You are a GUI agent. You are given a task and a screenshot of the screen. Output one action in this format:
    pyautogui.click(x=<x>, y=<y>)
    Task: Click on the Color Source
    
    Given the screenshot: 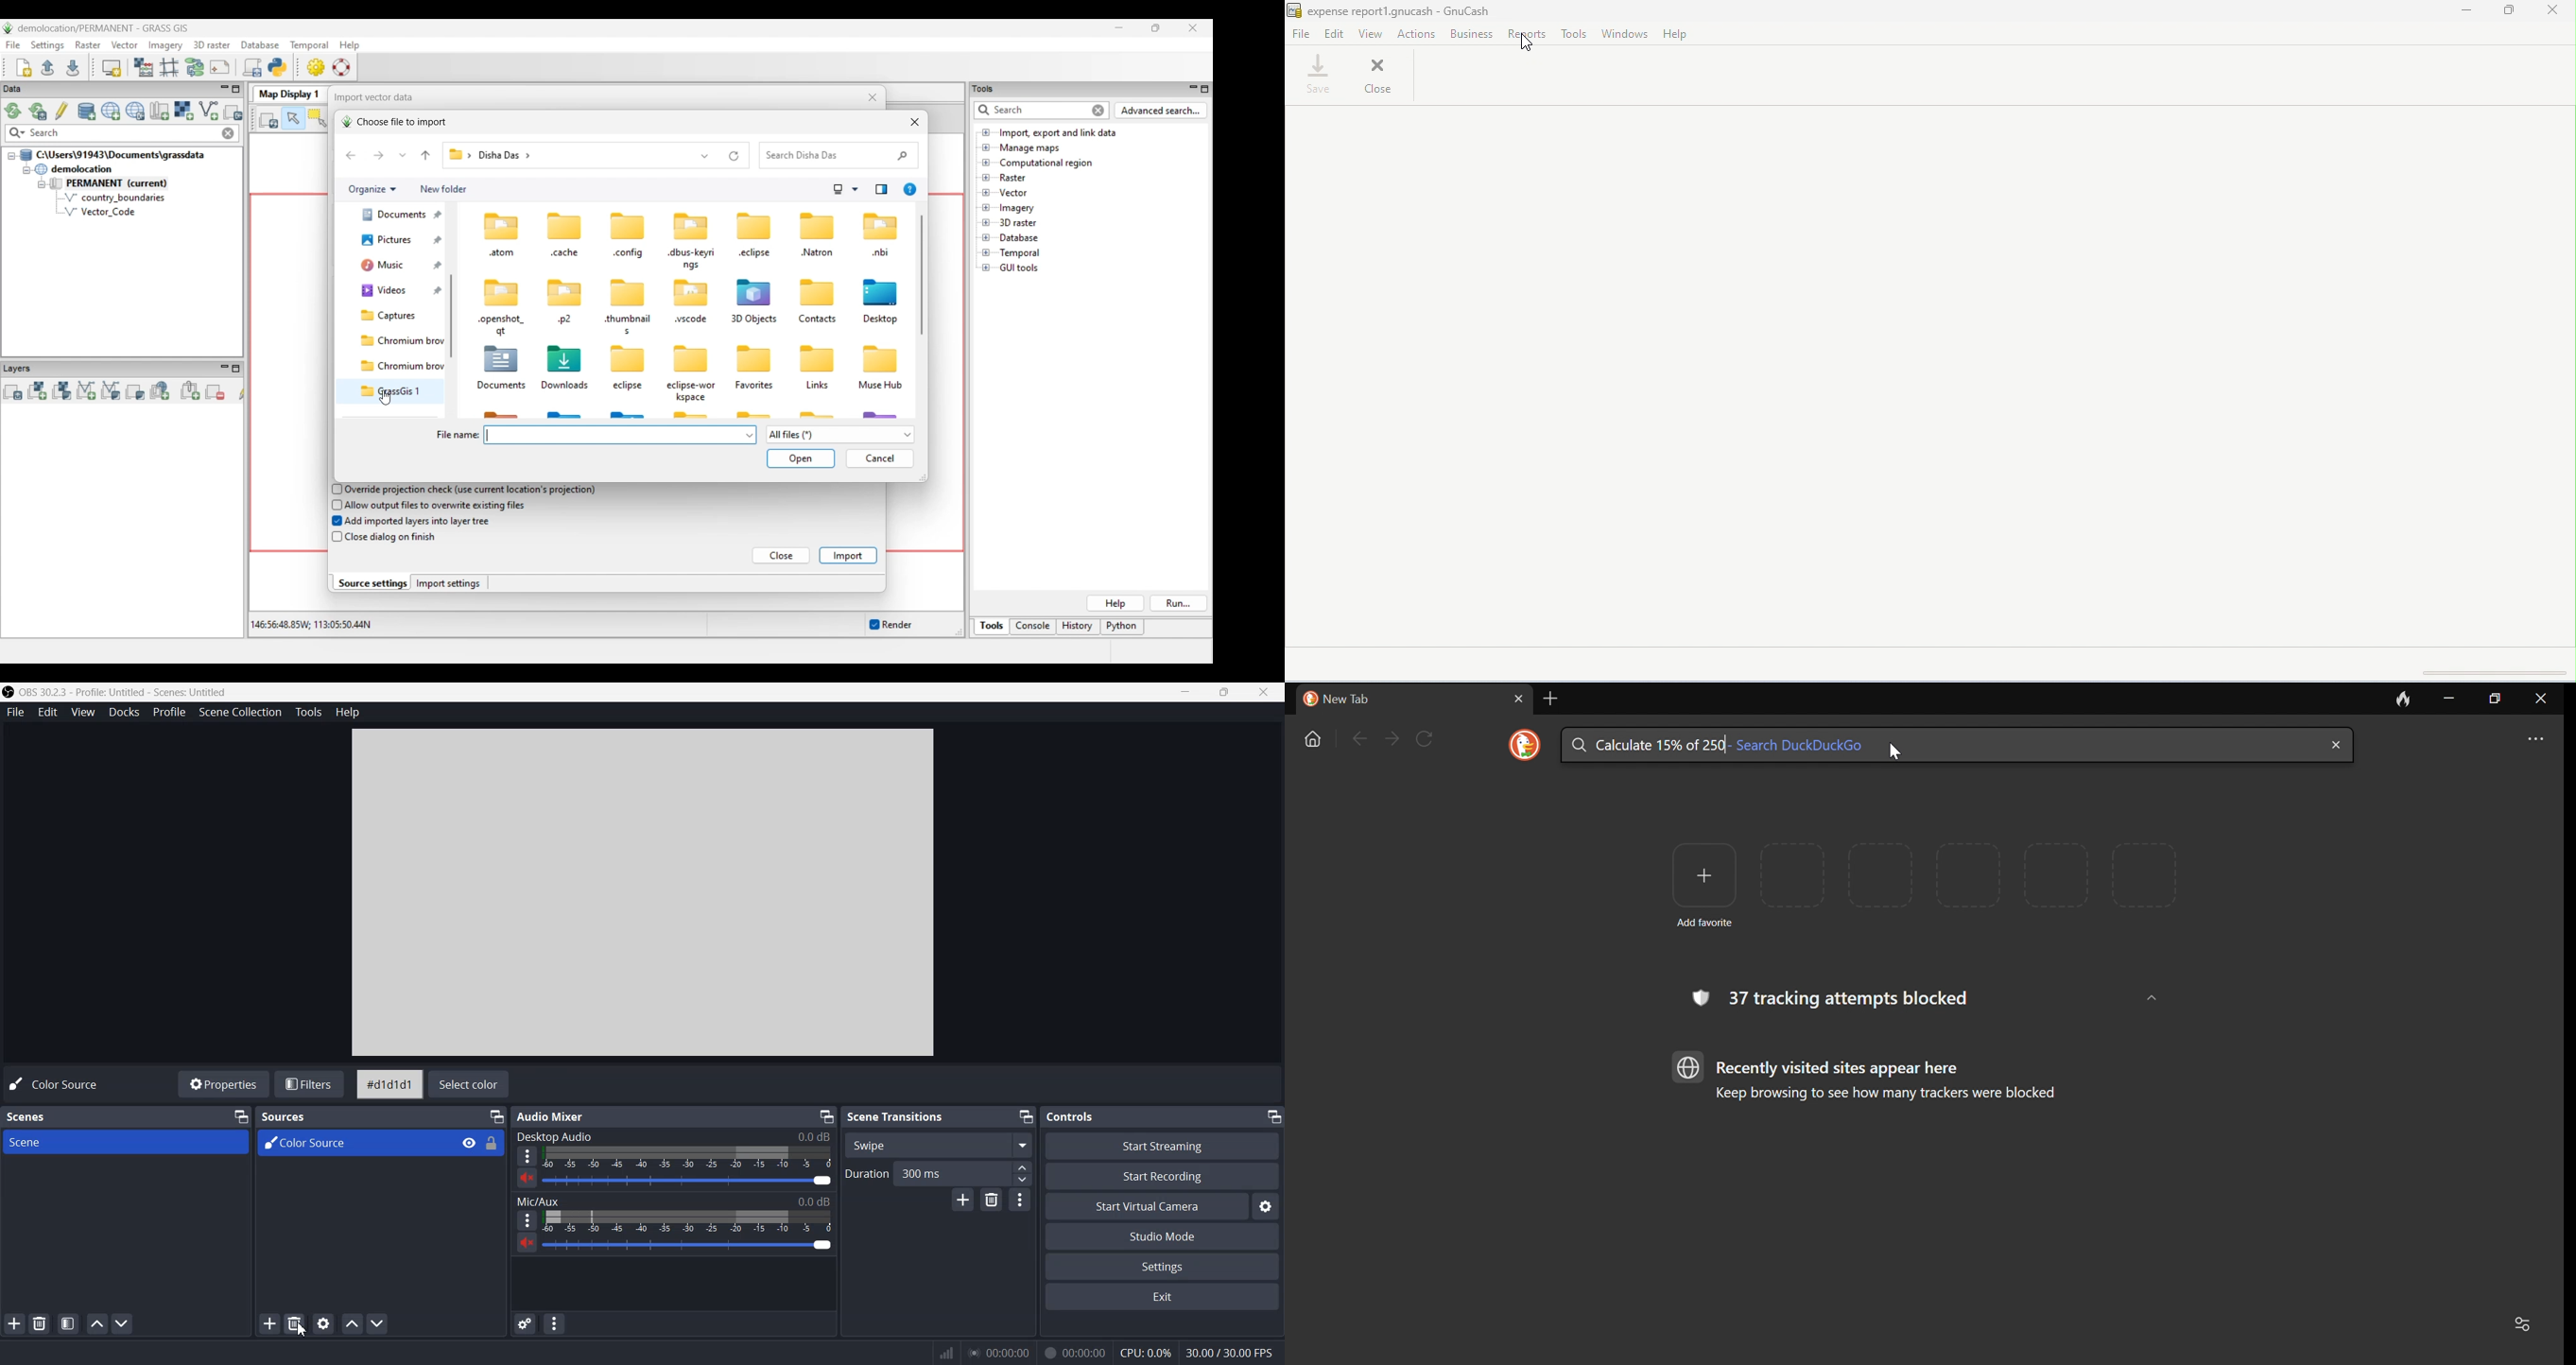 What is the action you would take?
    pyautogui.click(x=60, y=1083)
    